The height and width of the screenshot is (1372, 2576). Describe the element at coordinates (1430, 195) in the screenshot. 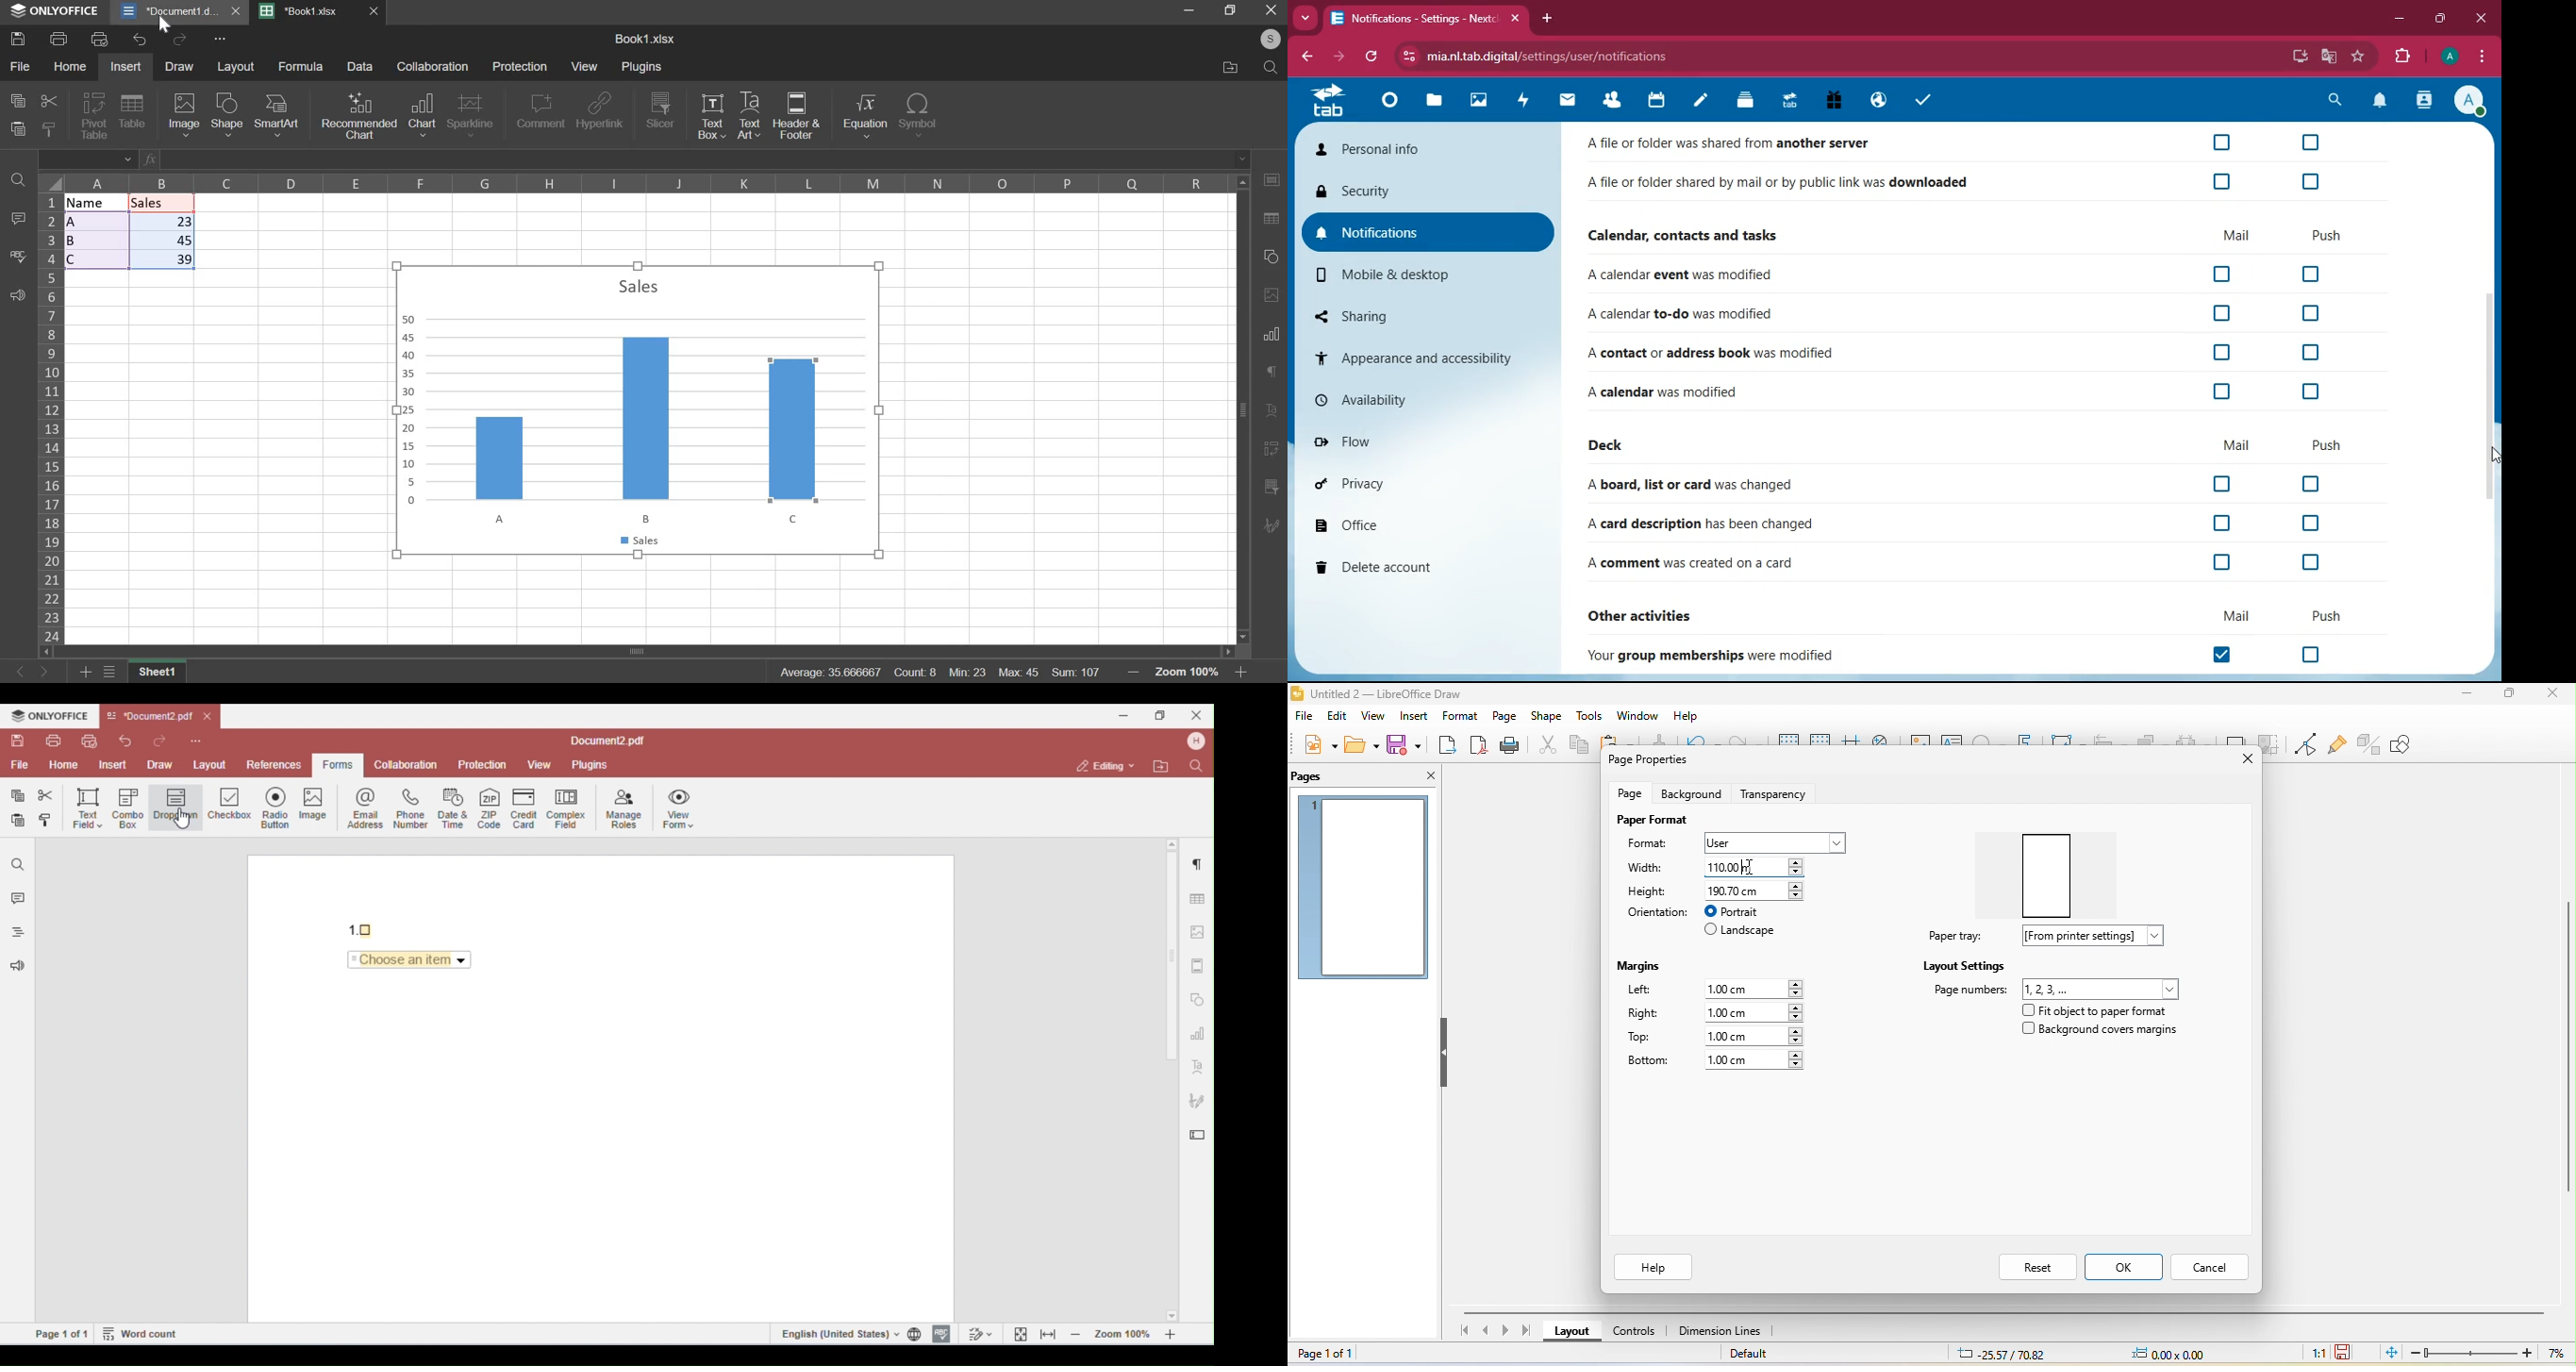

I see `security` at that location.